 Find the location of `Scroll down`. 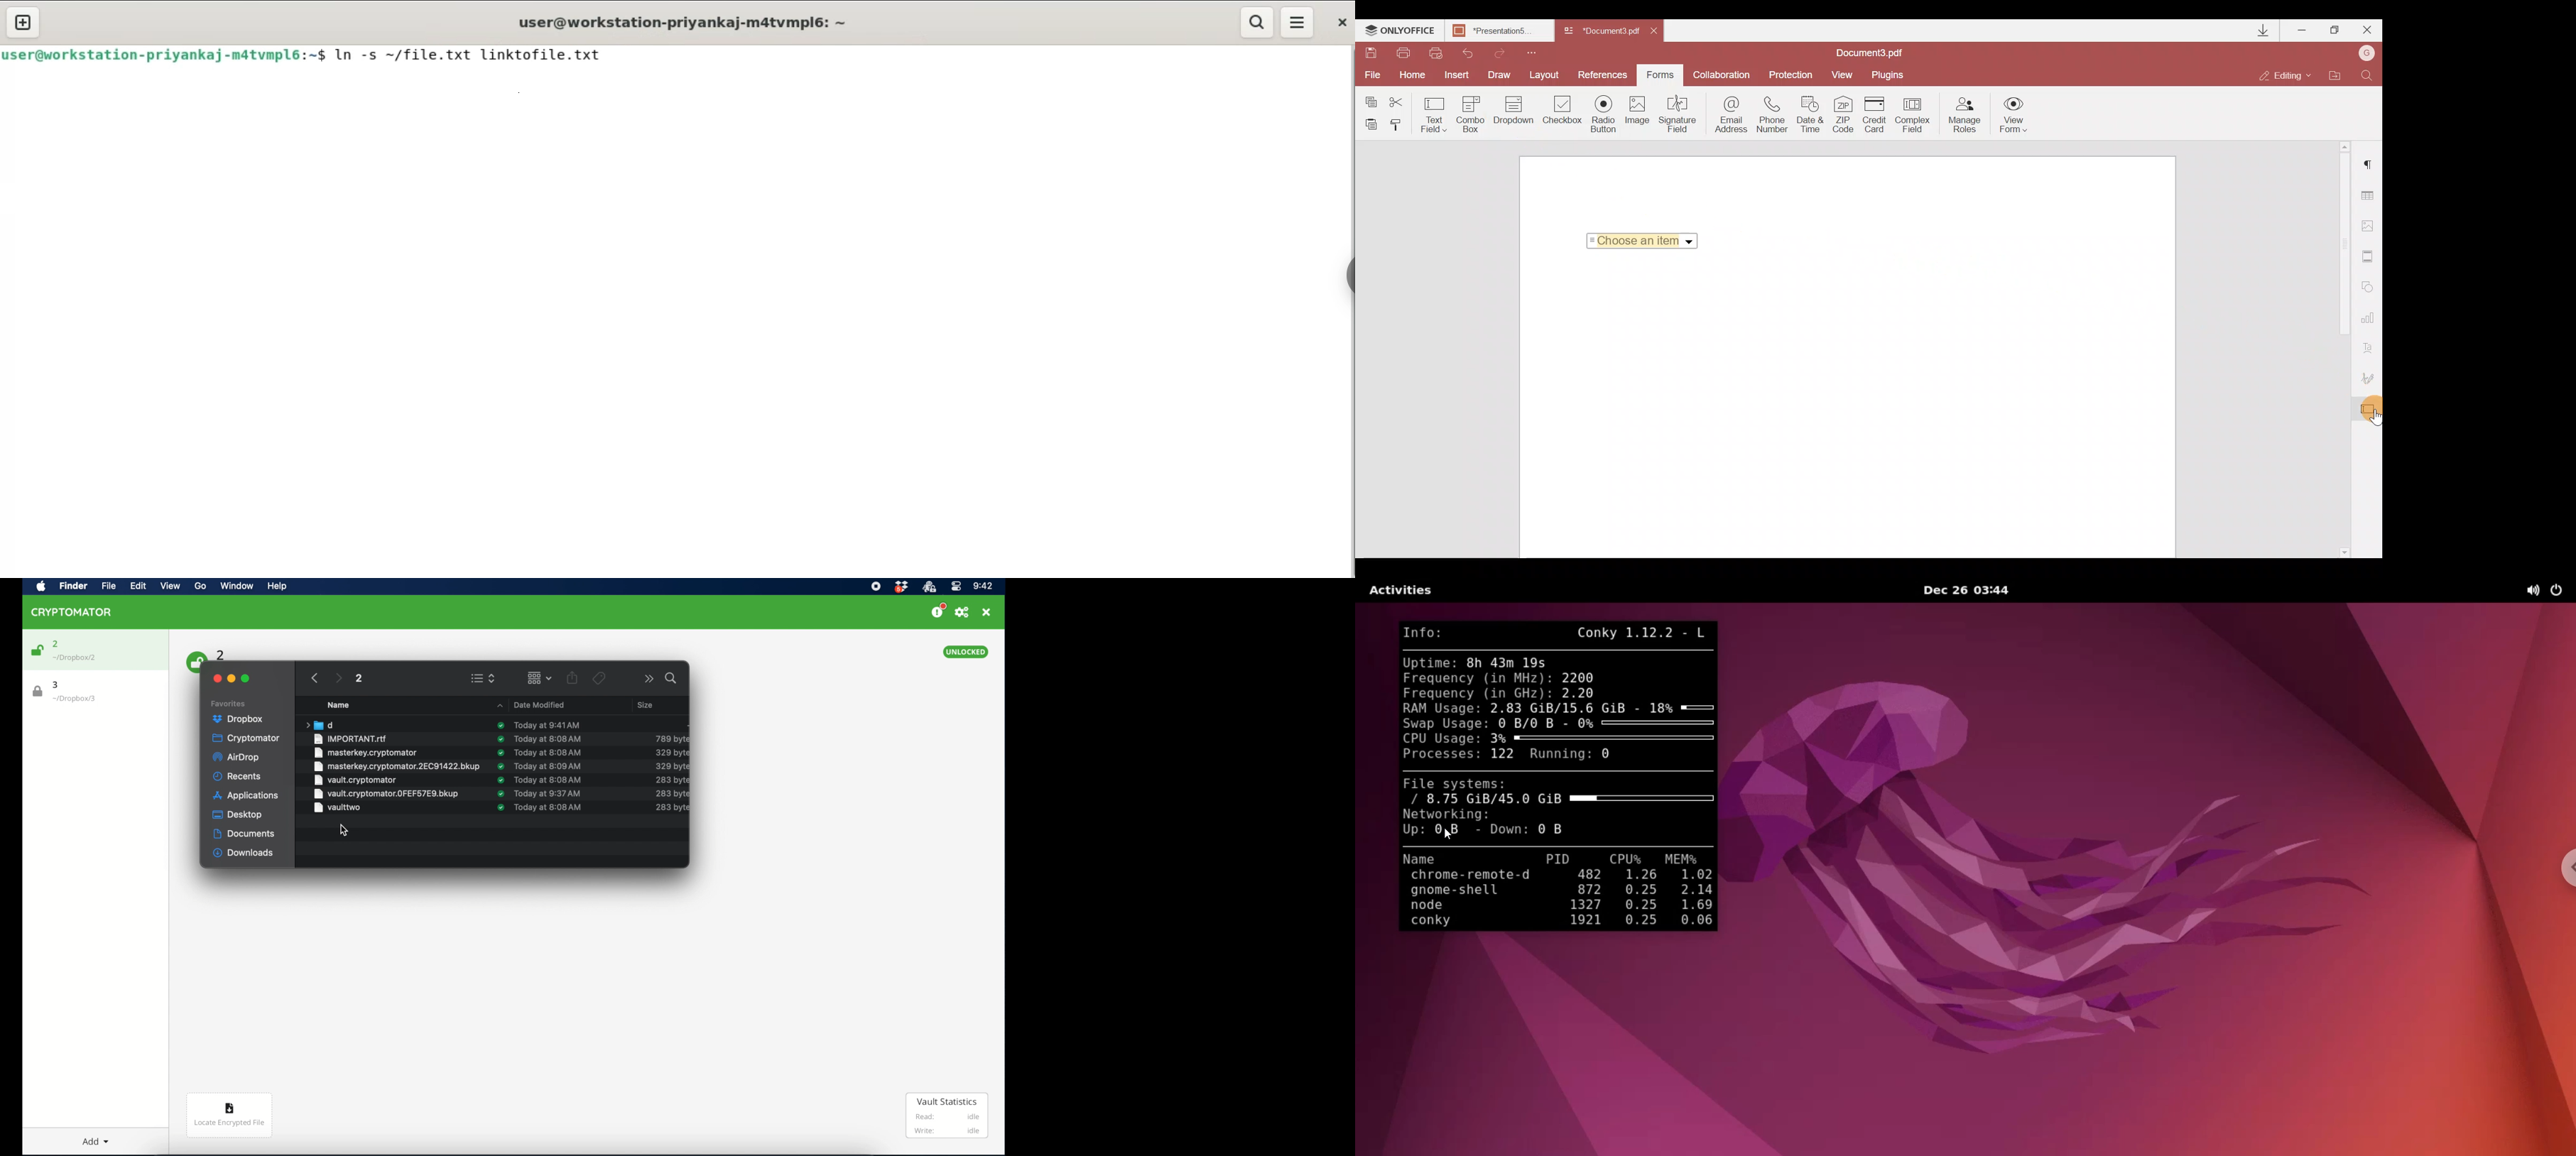

Scroll down is located at coordinates (2344, 552).